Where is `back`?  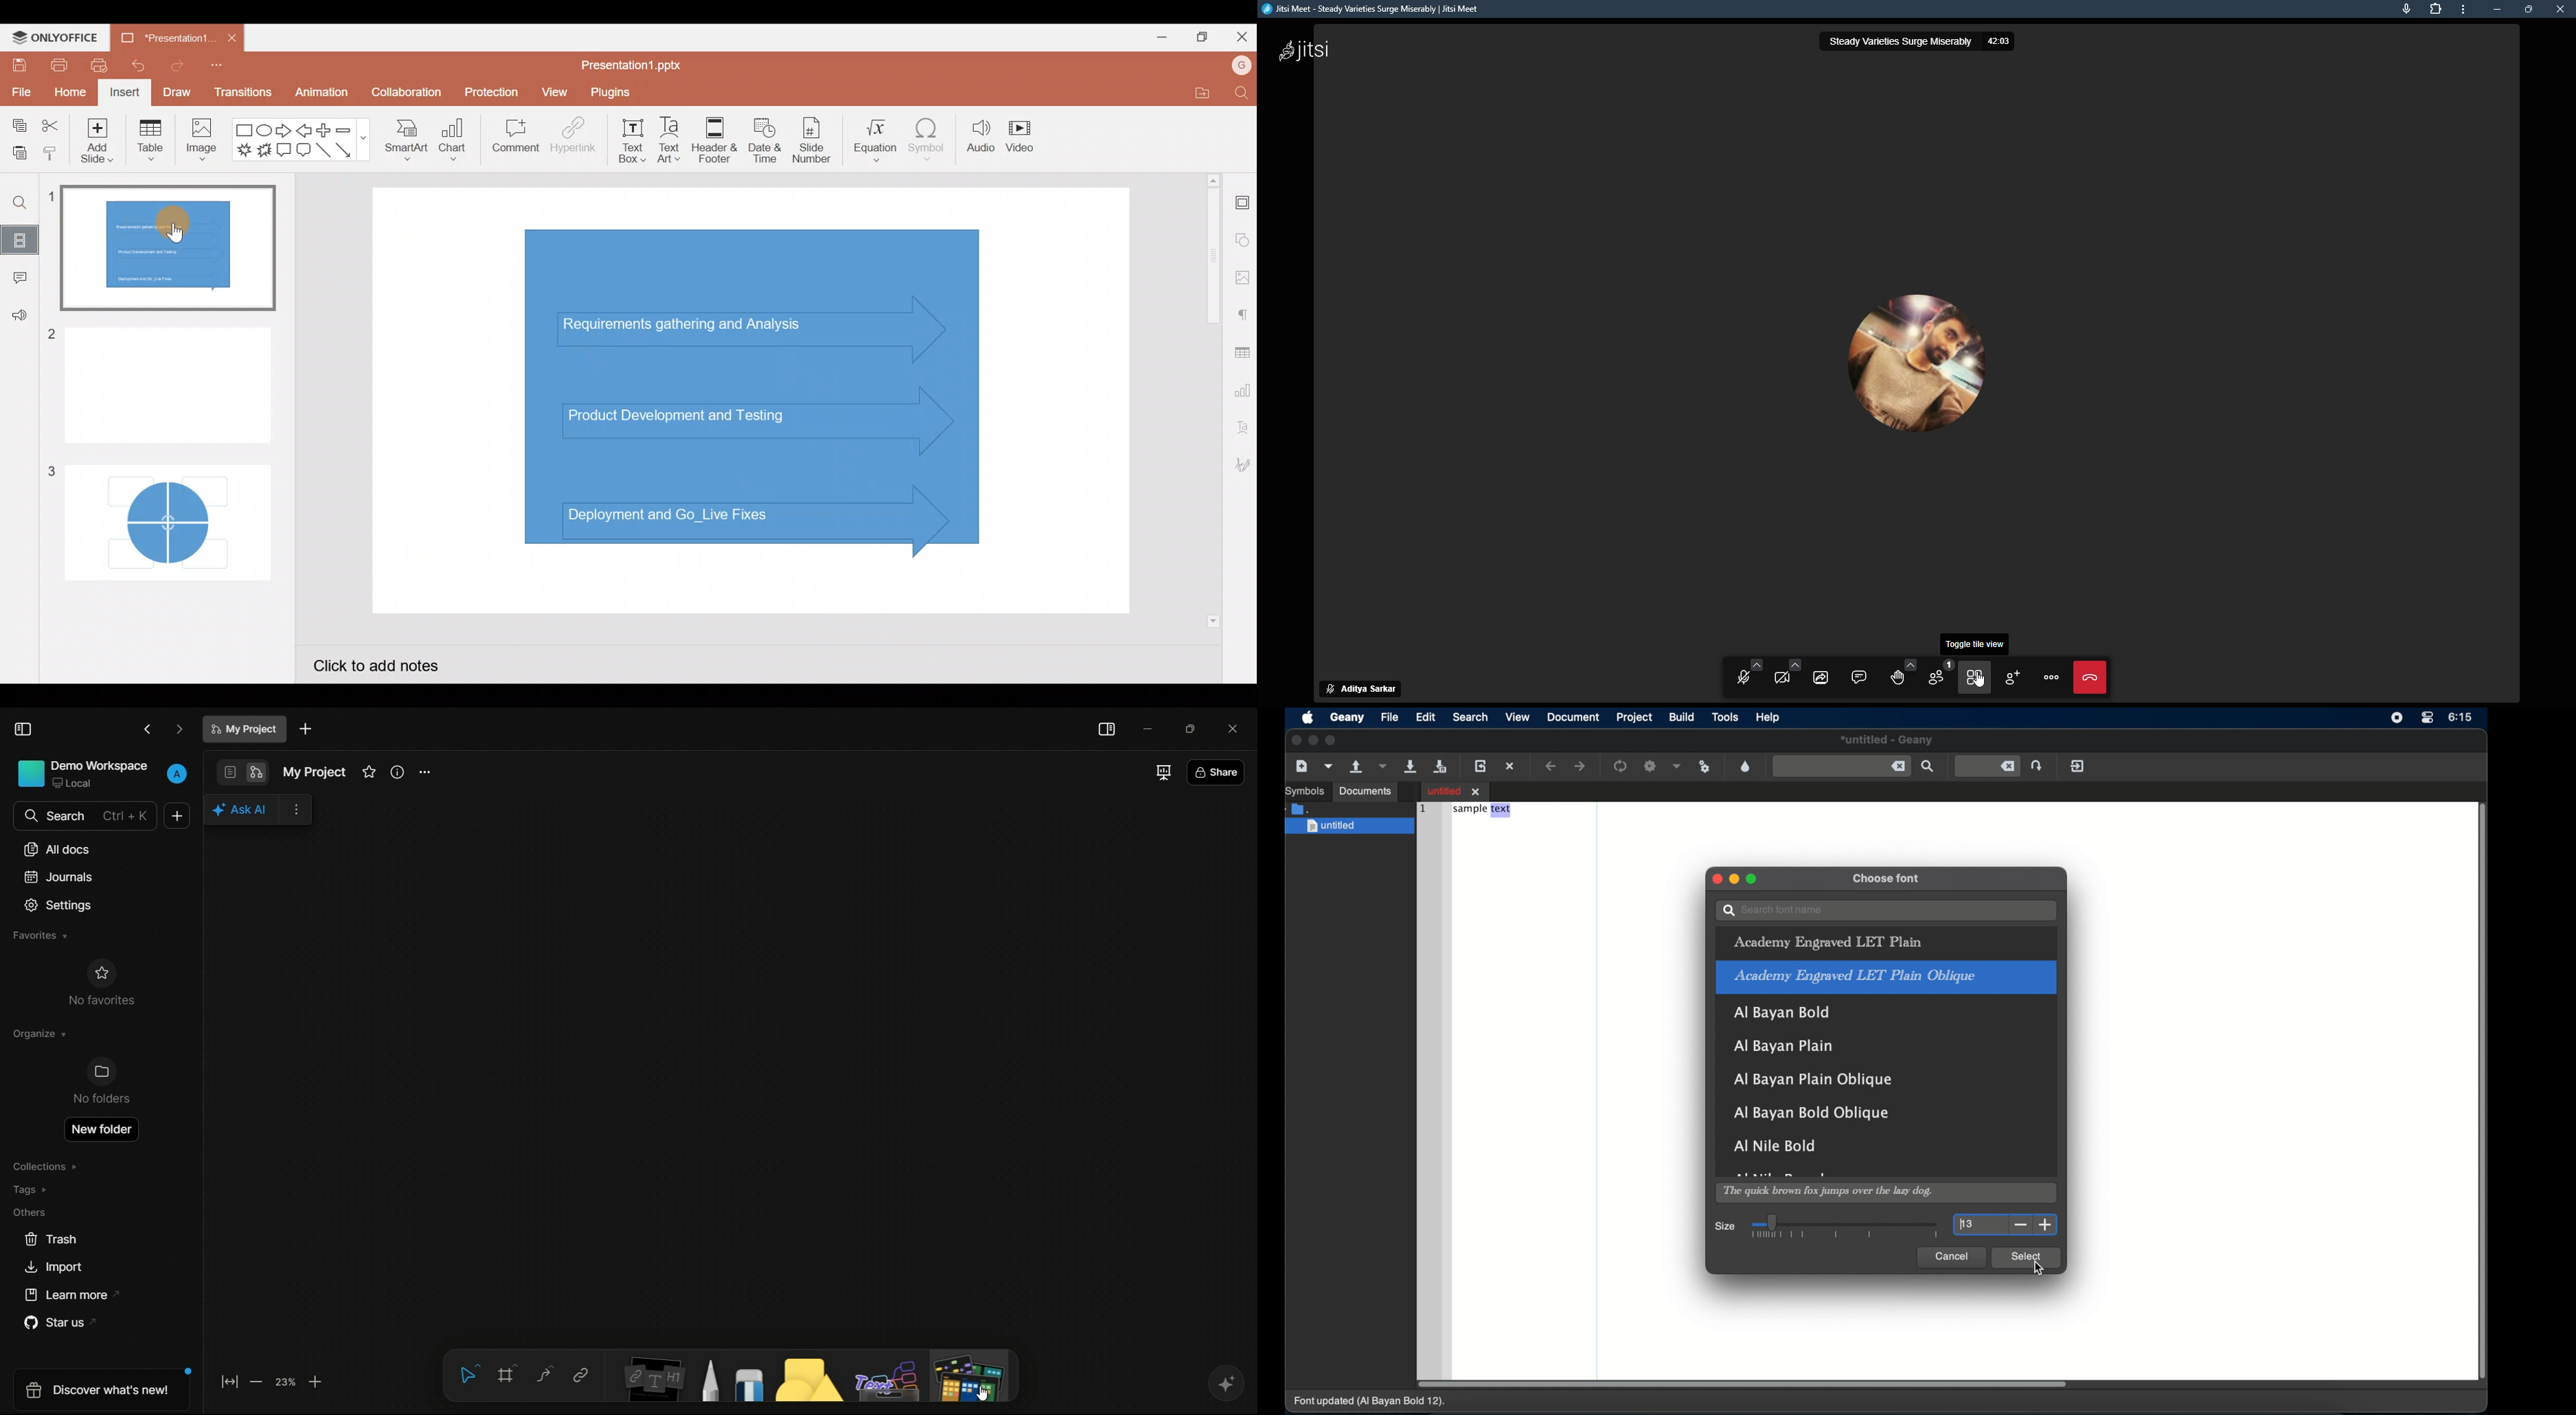
back is located at coordinates (148, 730).